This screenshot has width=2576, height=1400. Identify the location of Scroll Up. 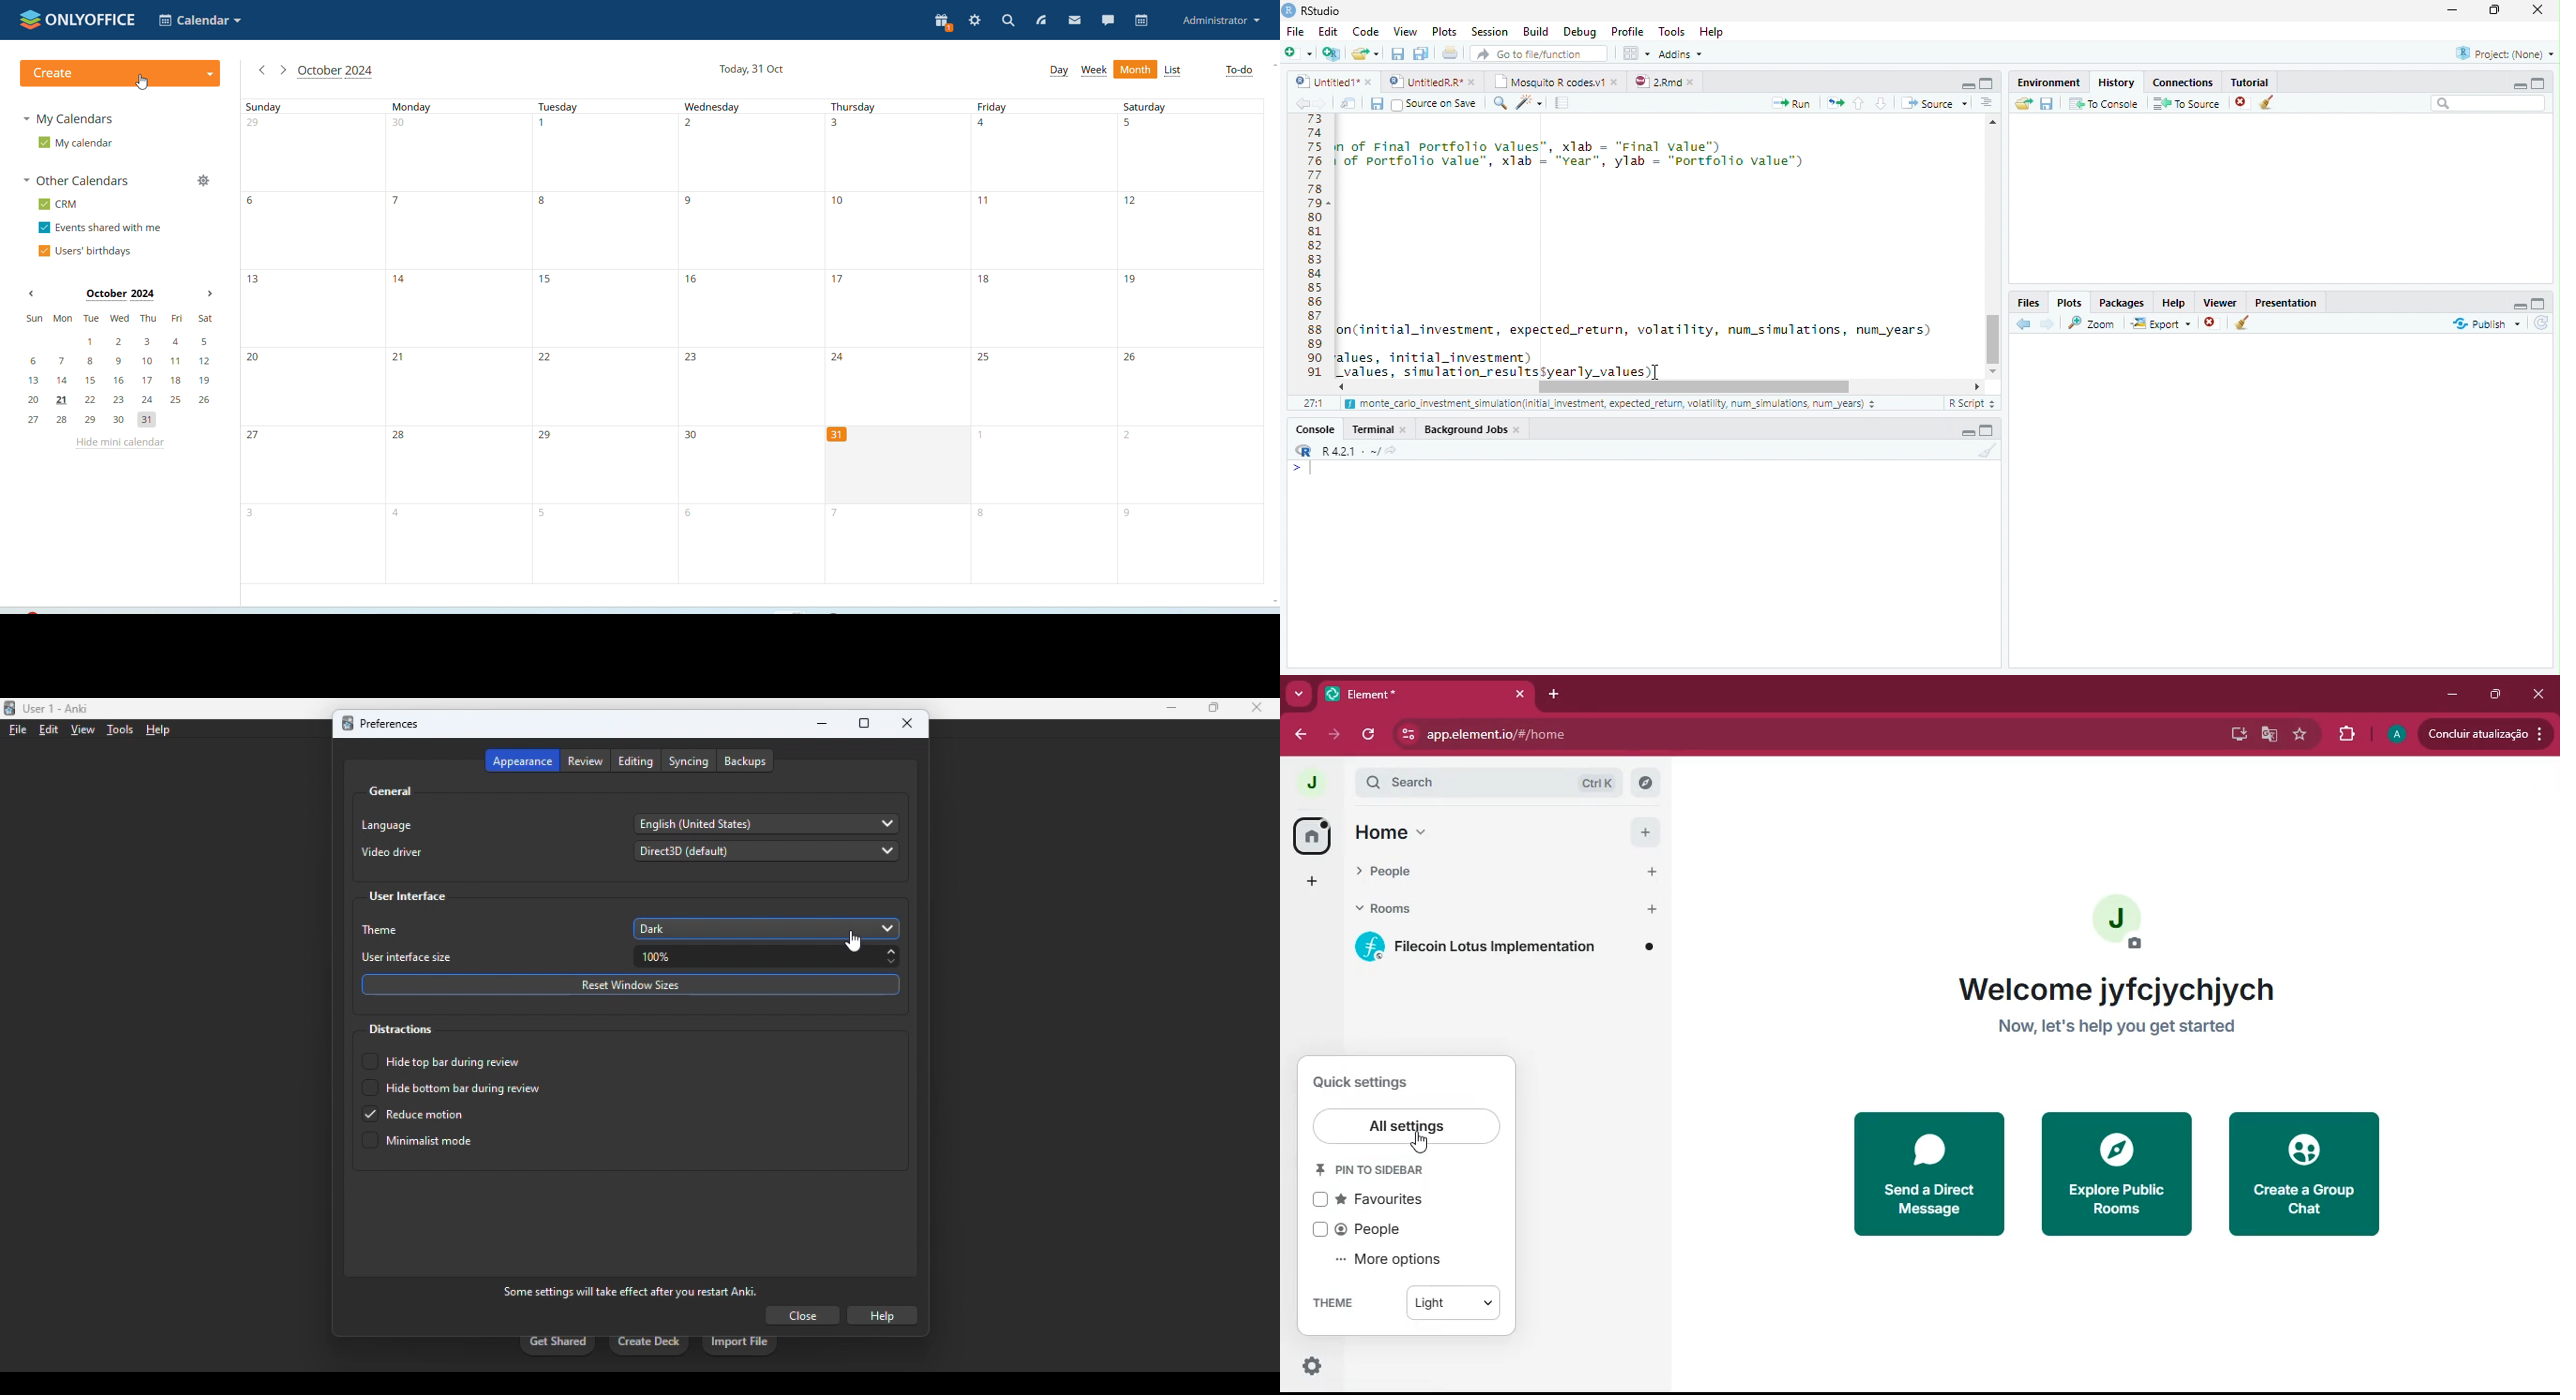
(1993, 124).